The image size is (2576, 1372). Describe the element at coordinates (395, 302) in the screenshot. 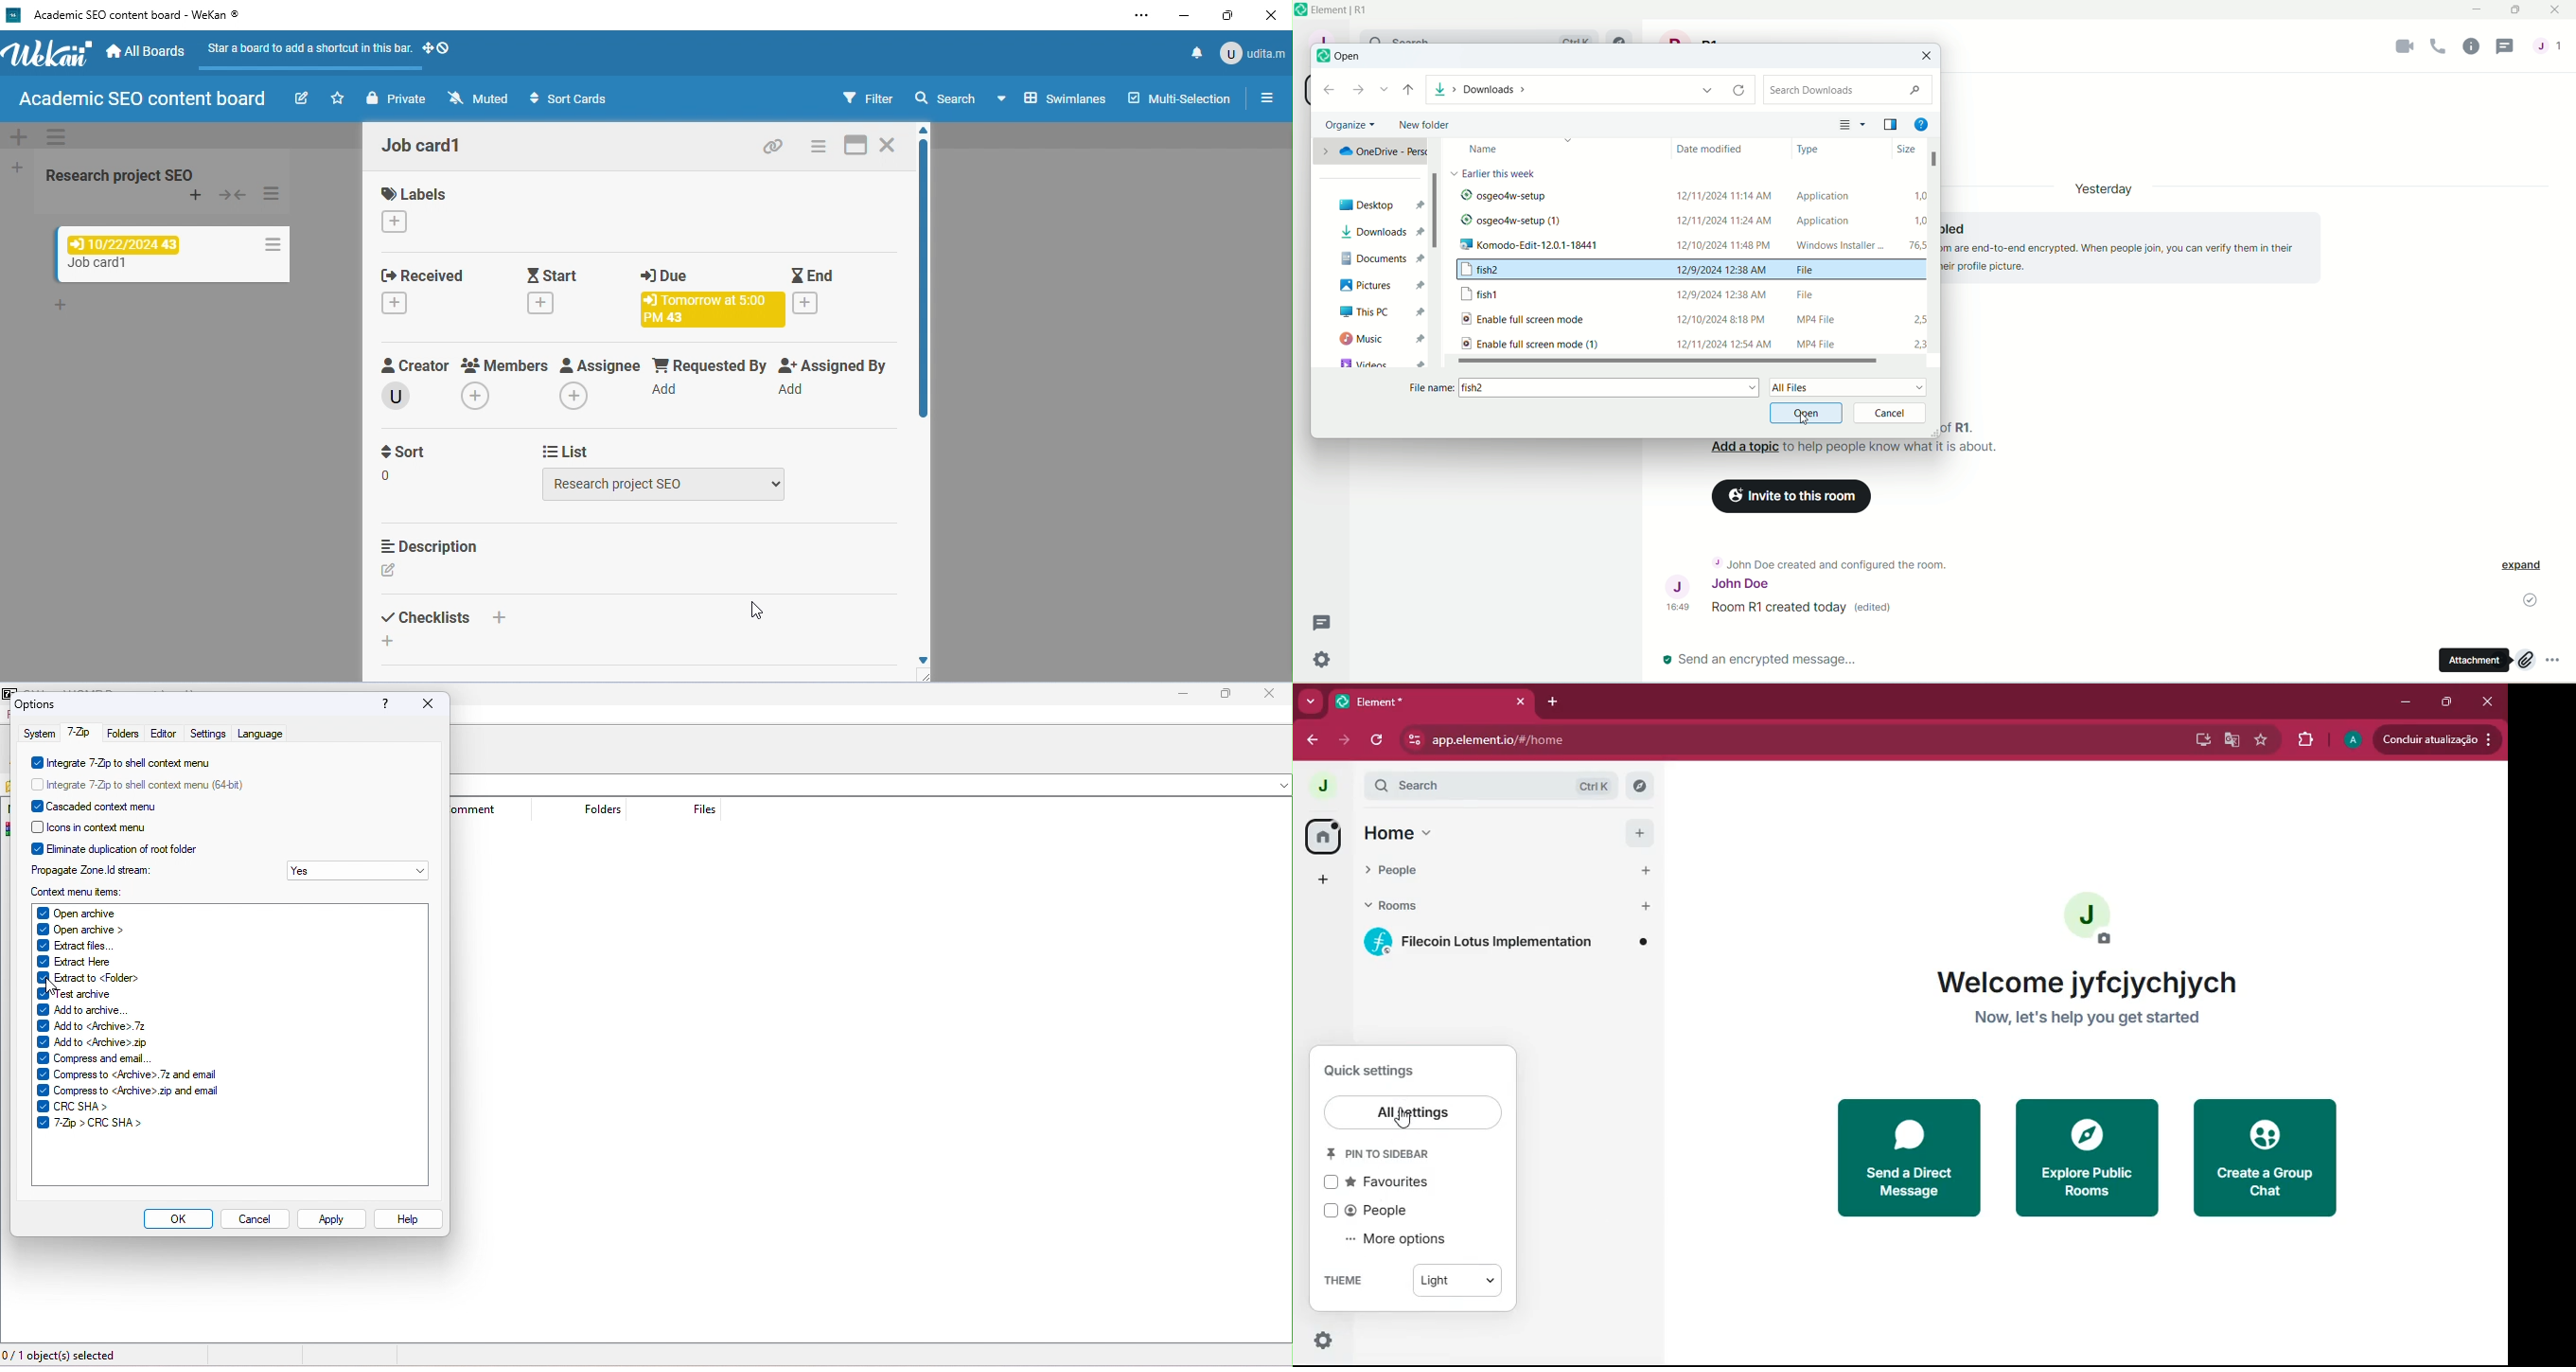

I see `add received date` at that location.